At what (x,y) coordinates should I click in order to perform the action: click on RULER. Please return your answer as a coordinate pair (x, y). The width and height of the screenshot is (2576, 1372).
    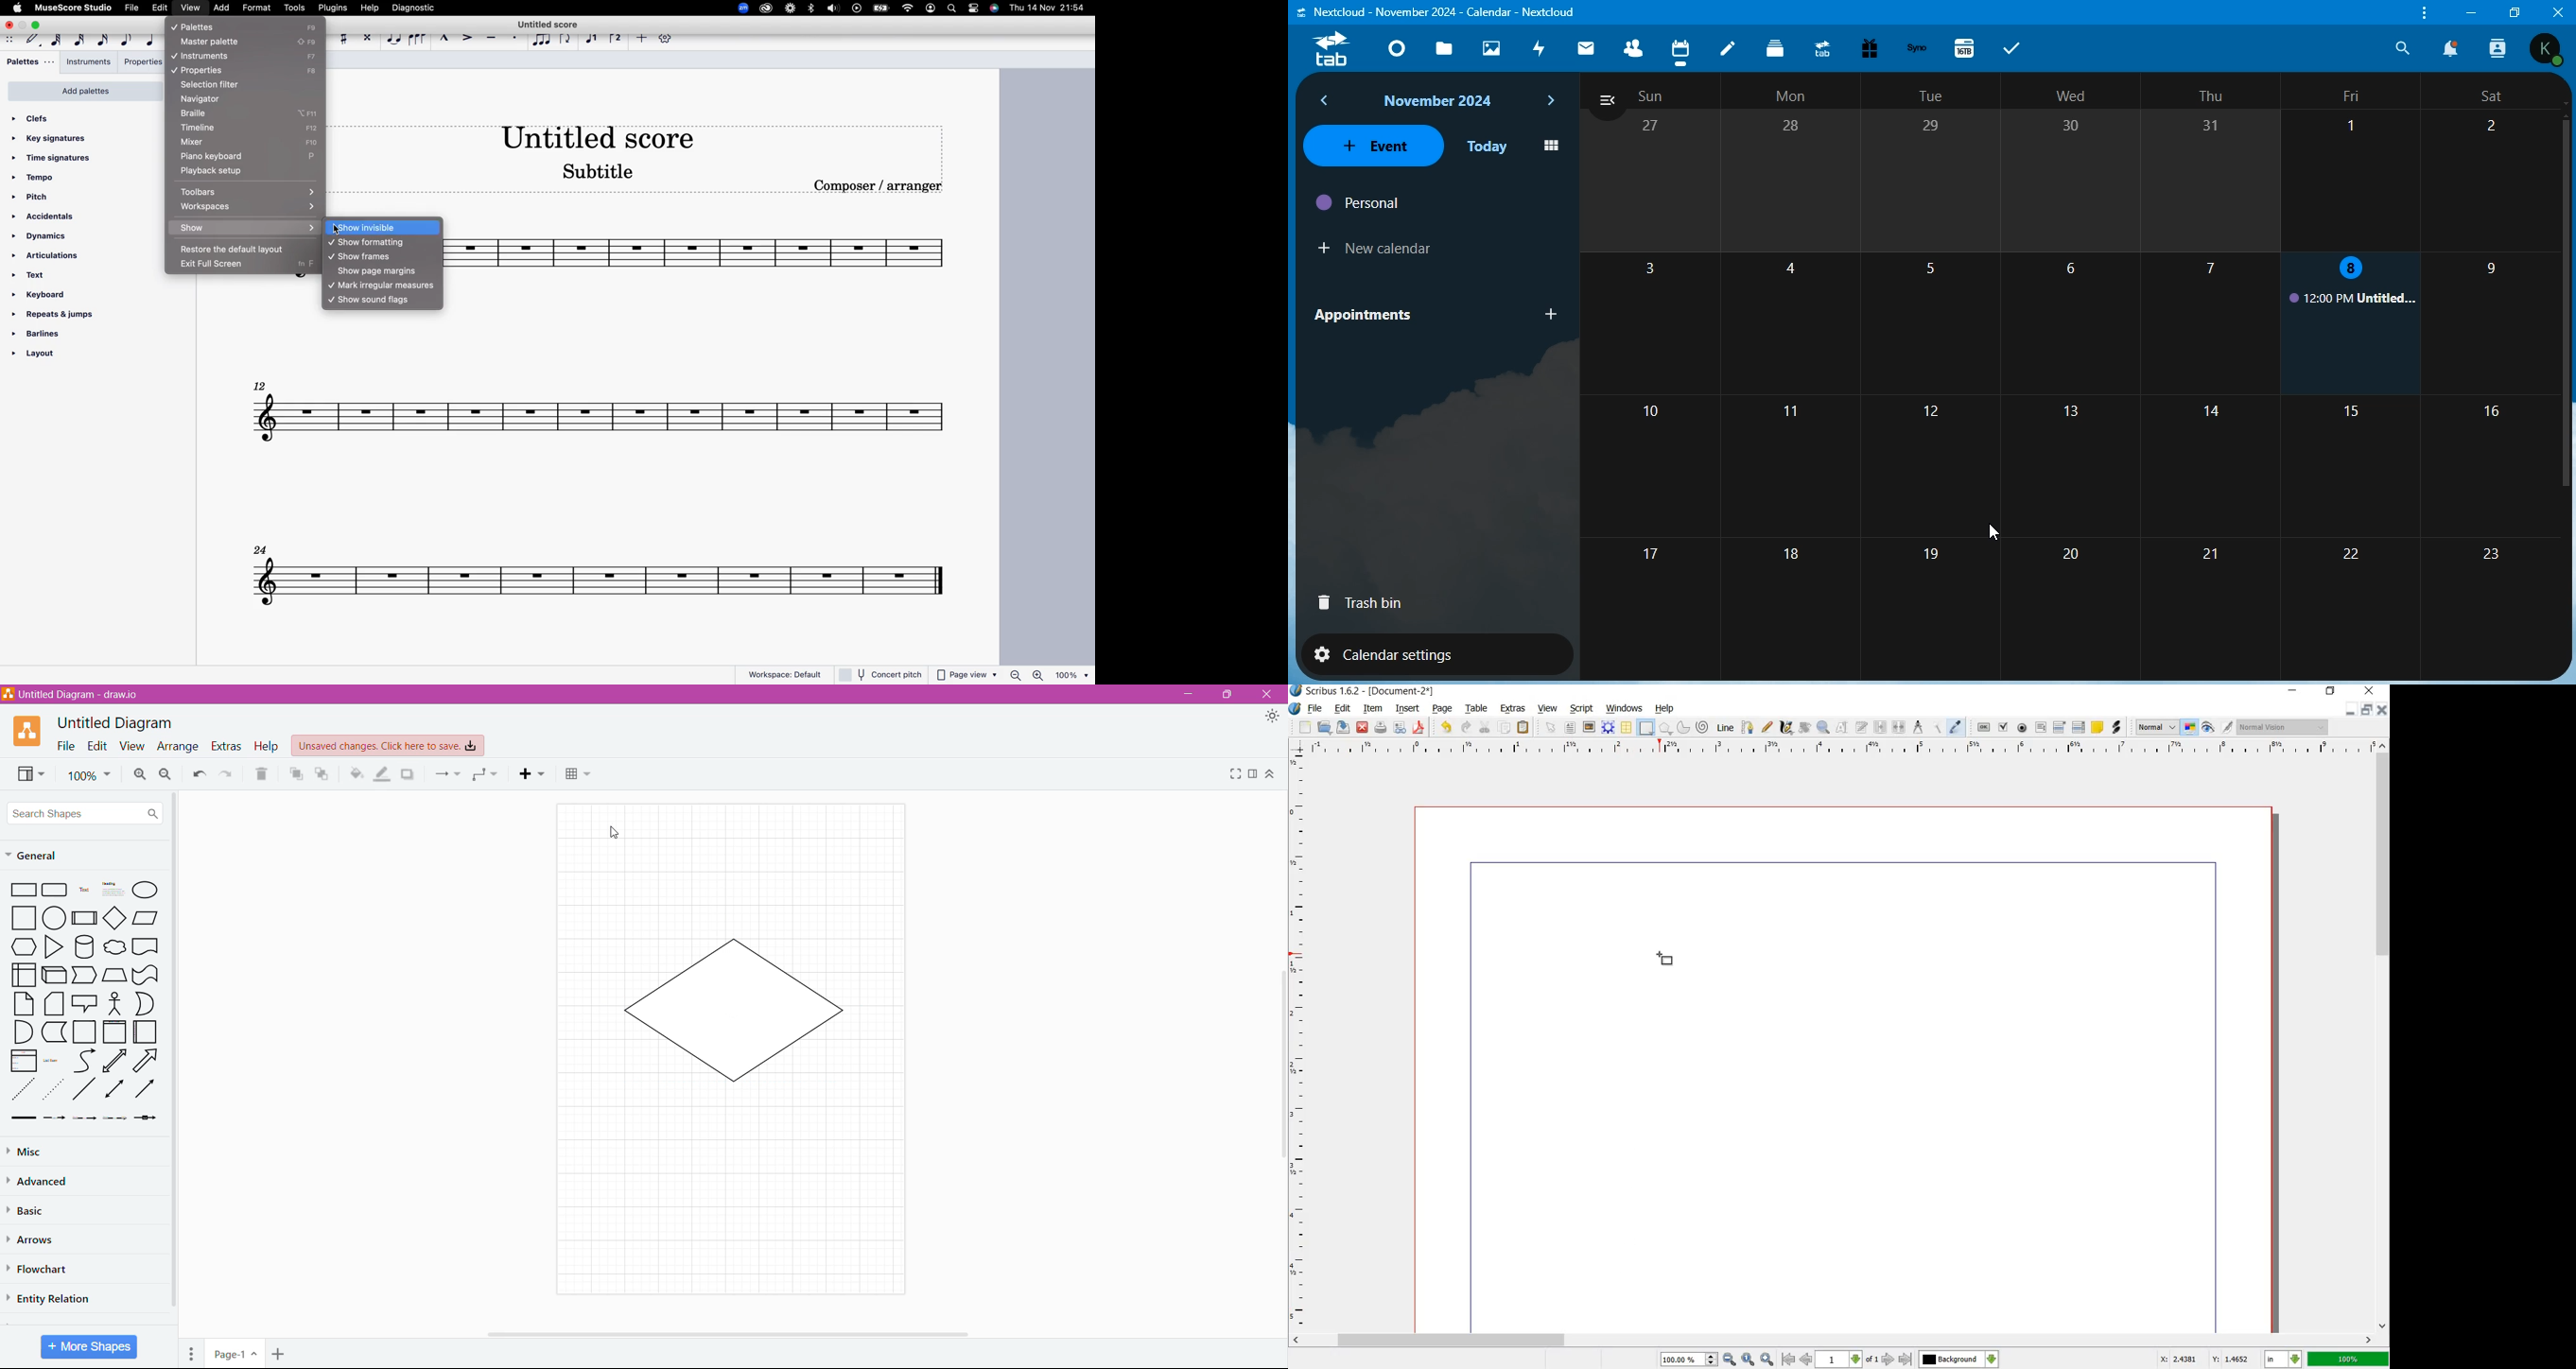
    Looking at the image, I should click on (1840, 749).